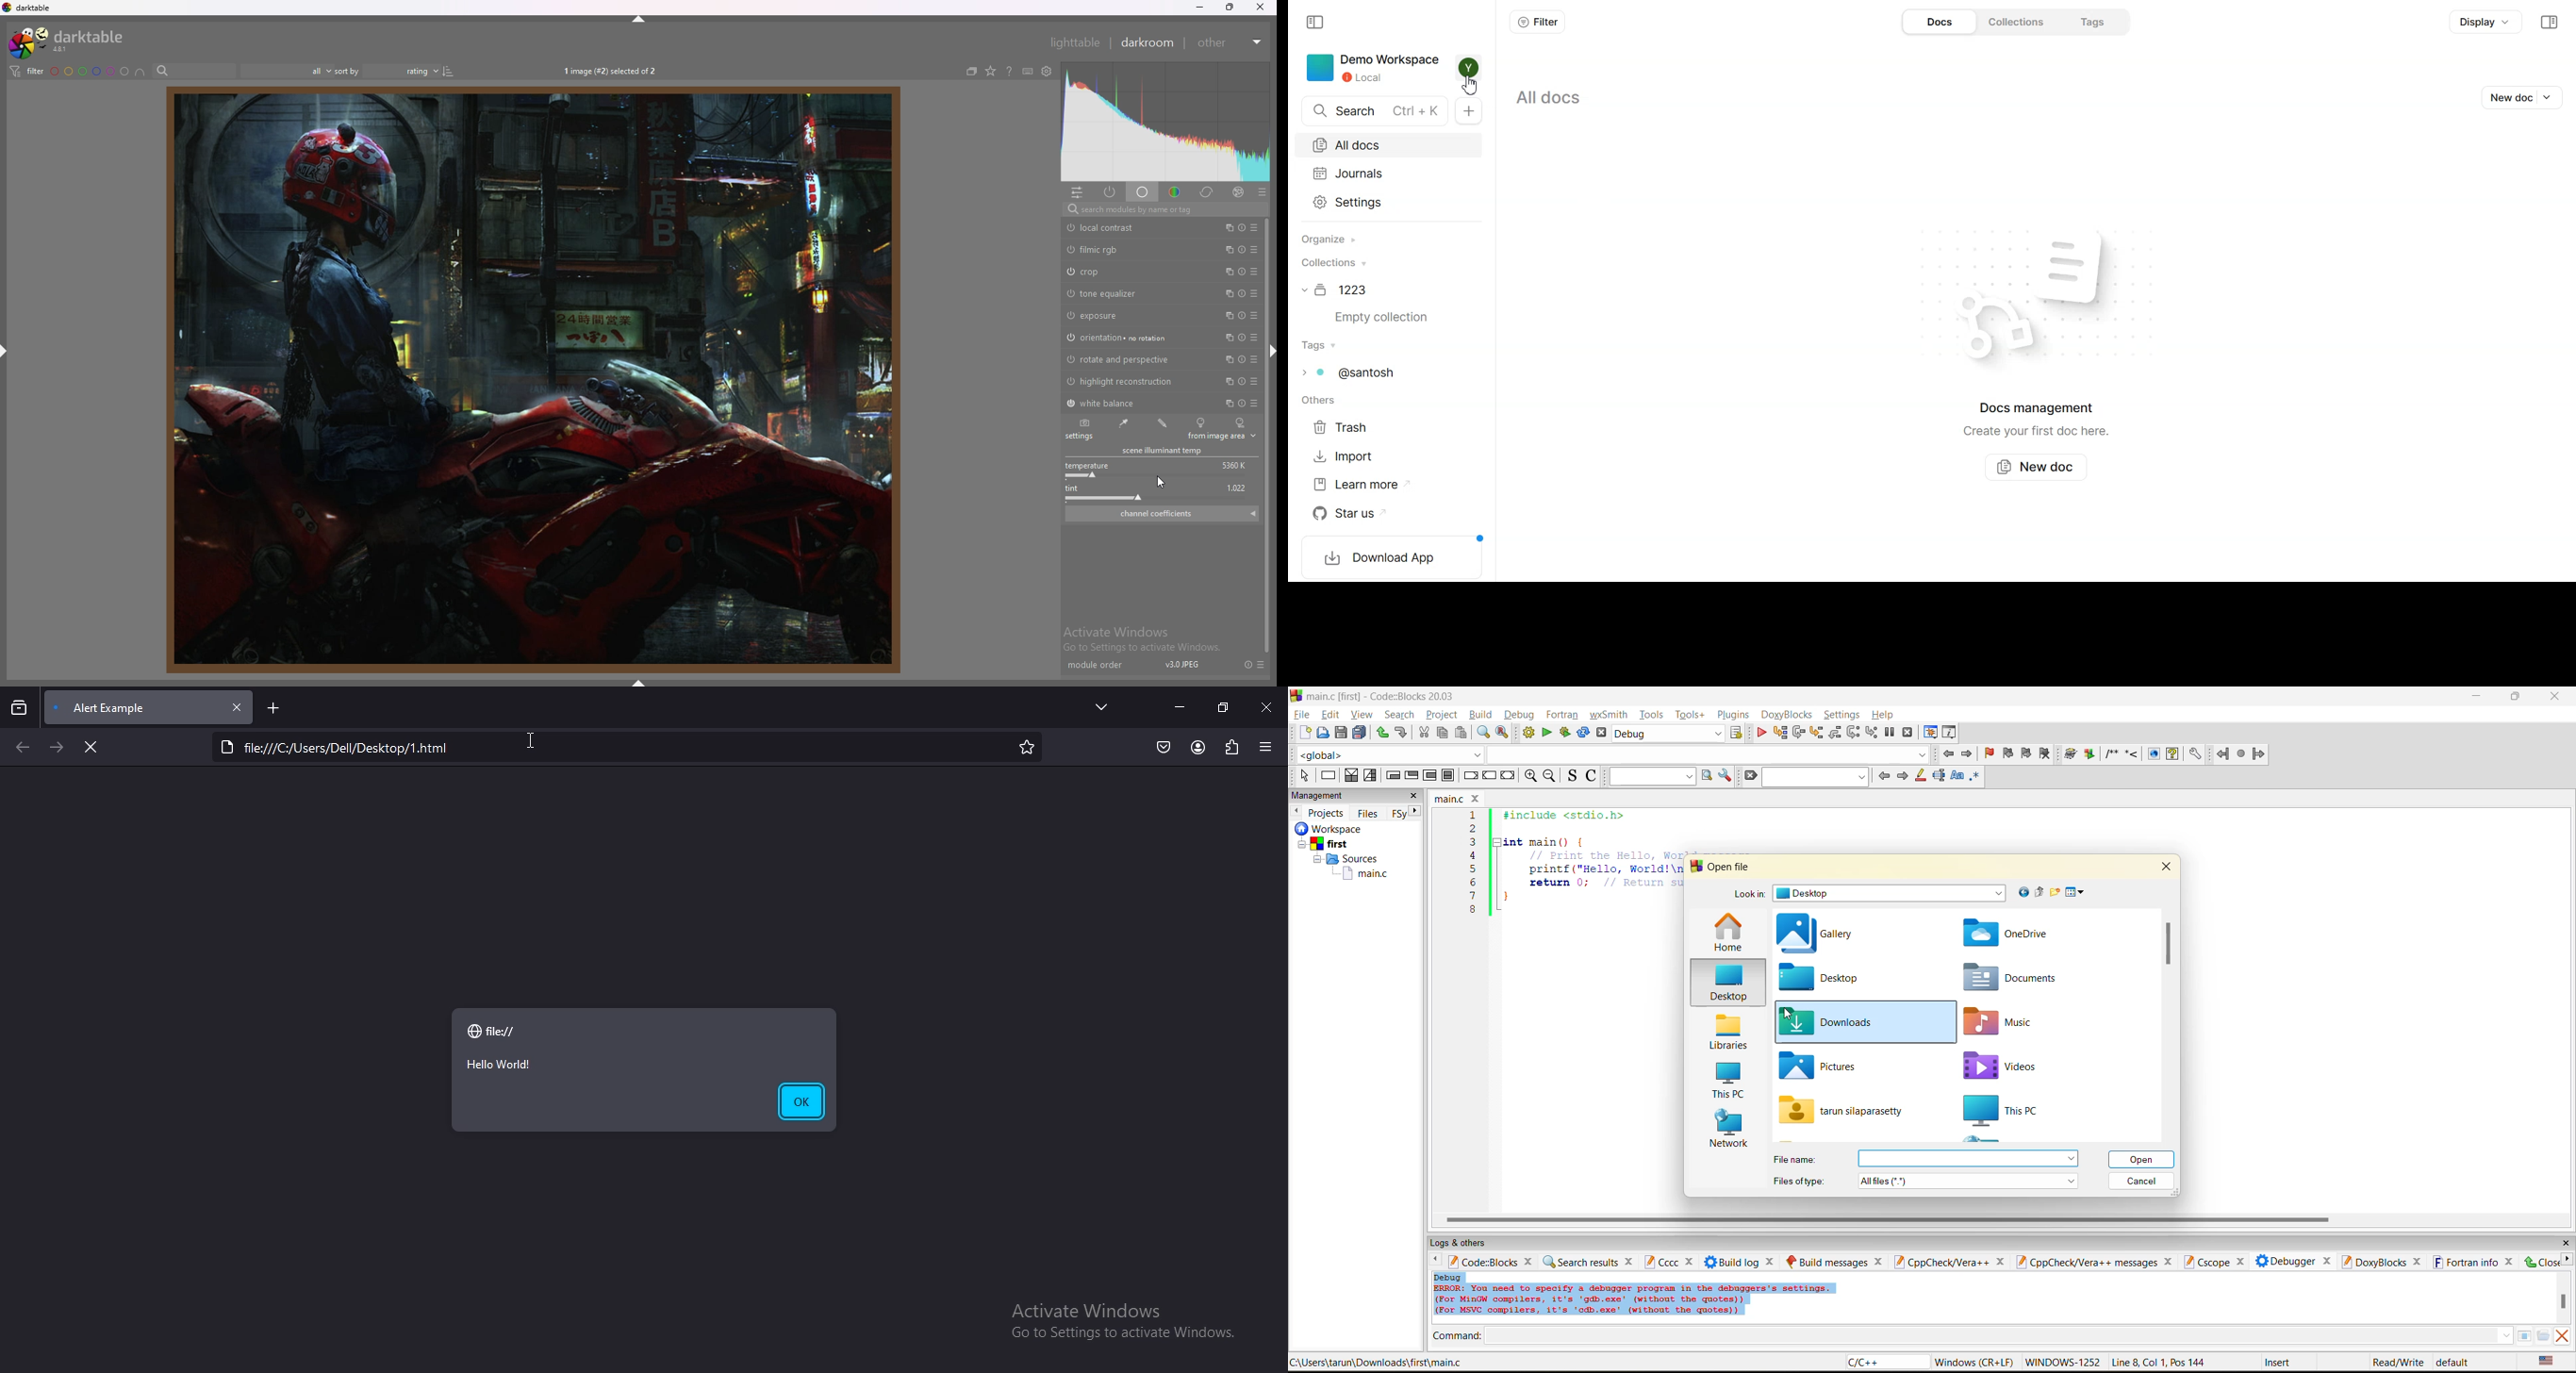 This screenshot has width=2576, height=1400. Describe the element at coordinates (1772, 1261) in the screenshot. I see `close` at that location.